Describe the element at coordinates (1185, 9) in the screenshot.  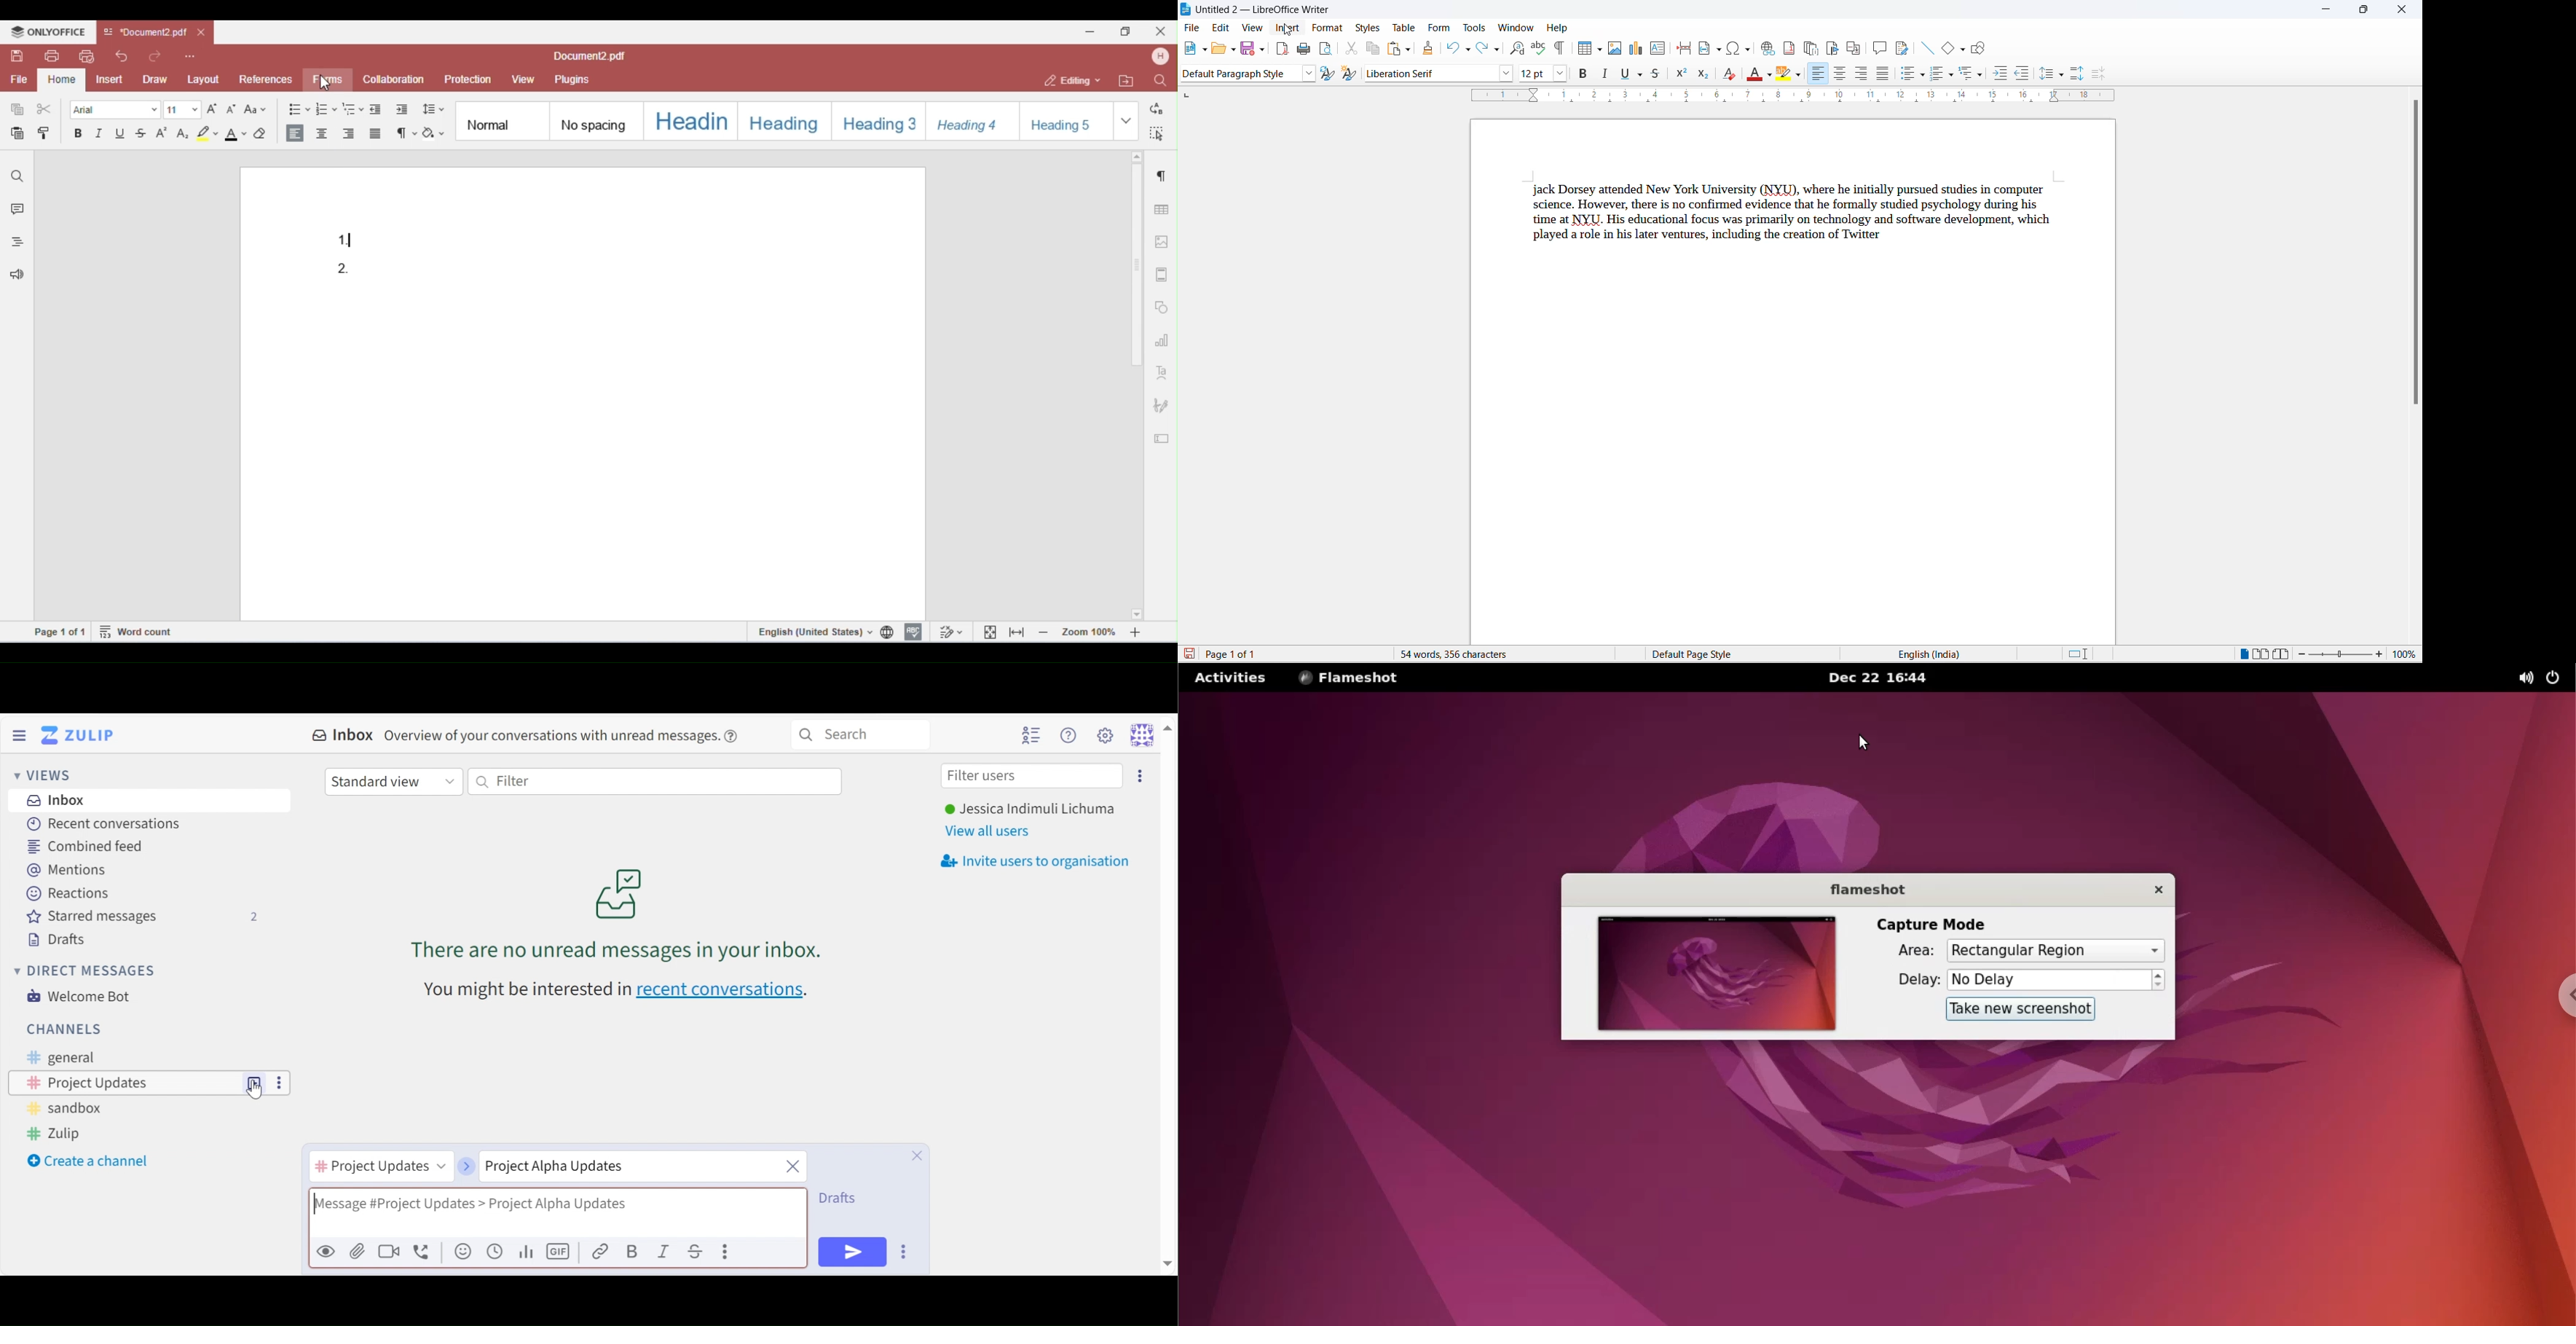
I see `LibreOffice Icon` at that location.